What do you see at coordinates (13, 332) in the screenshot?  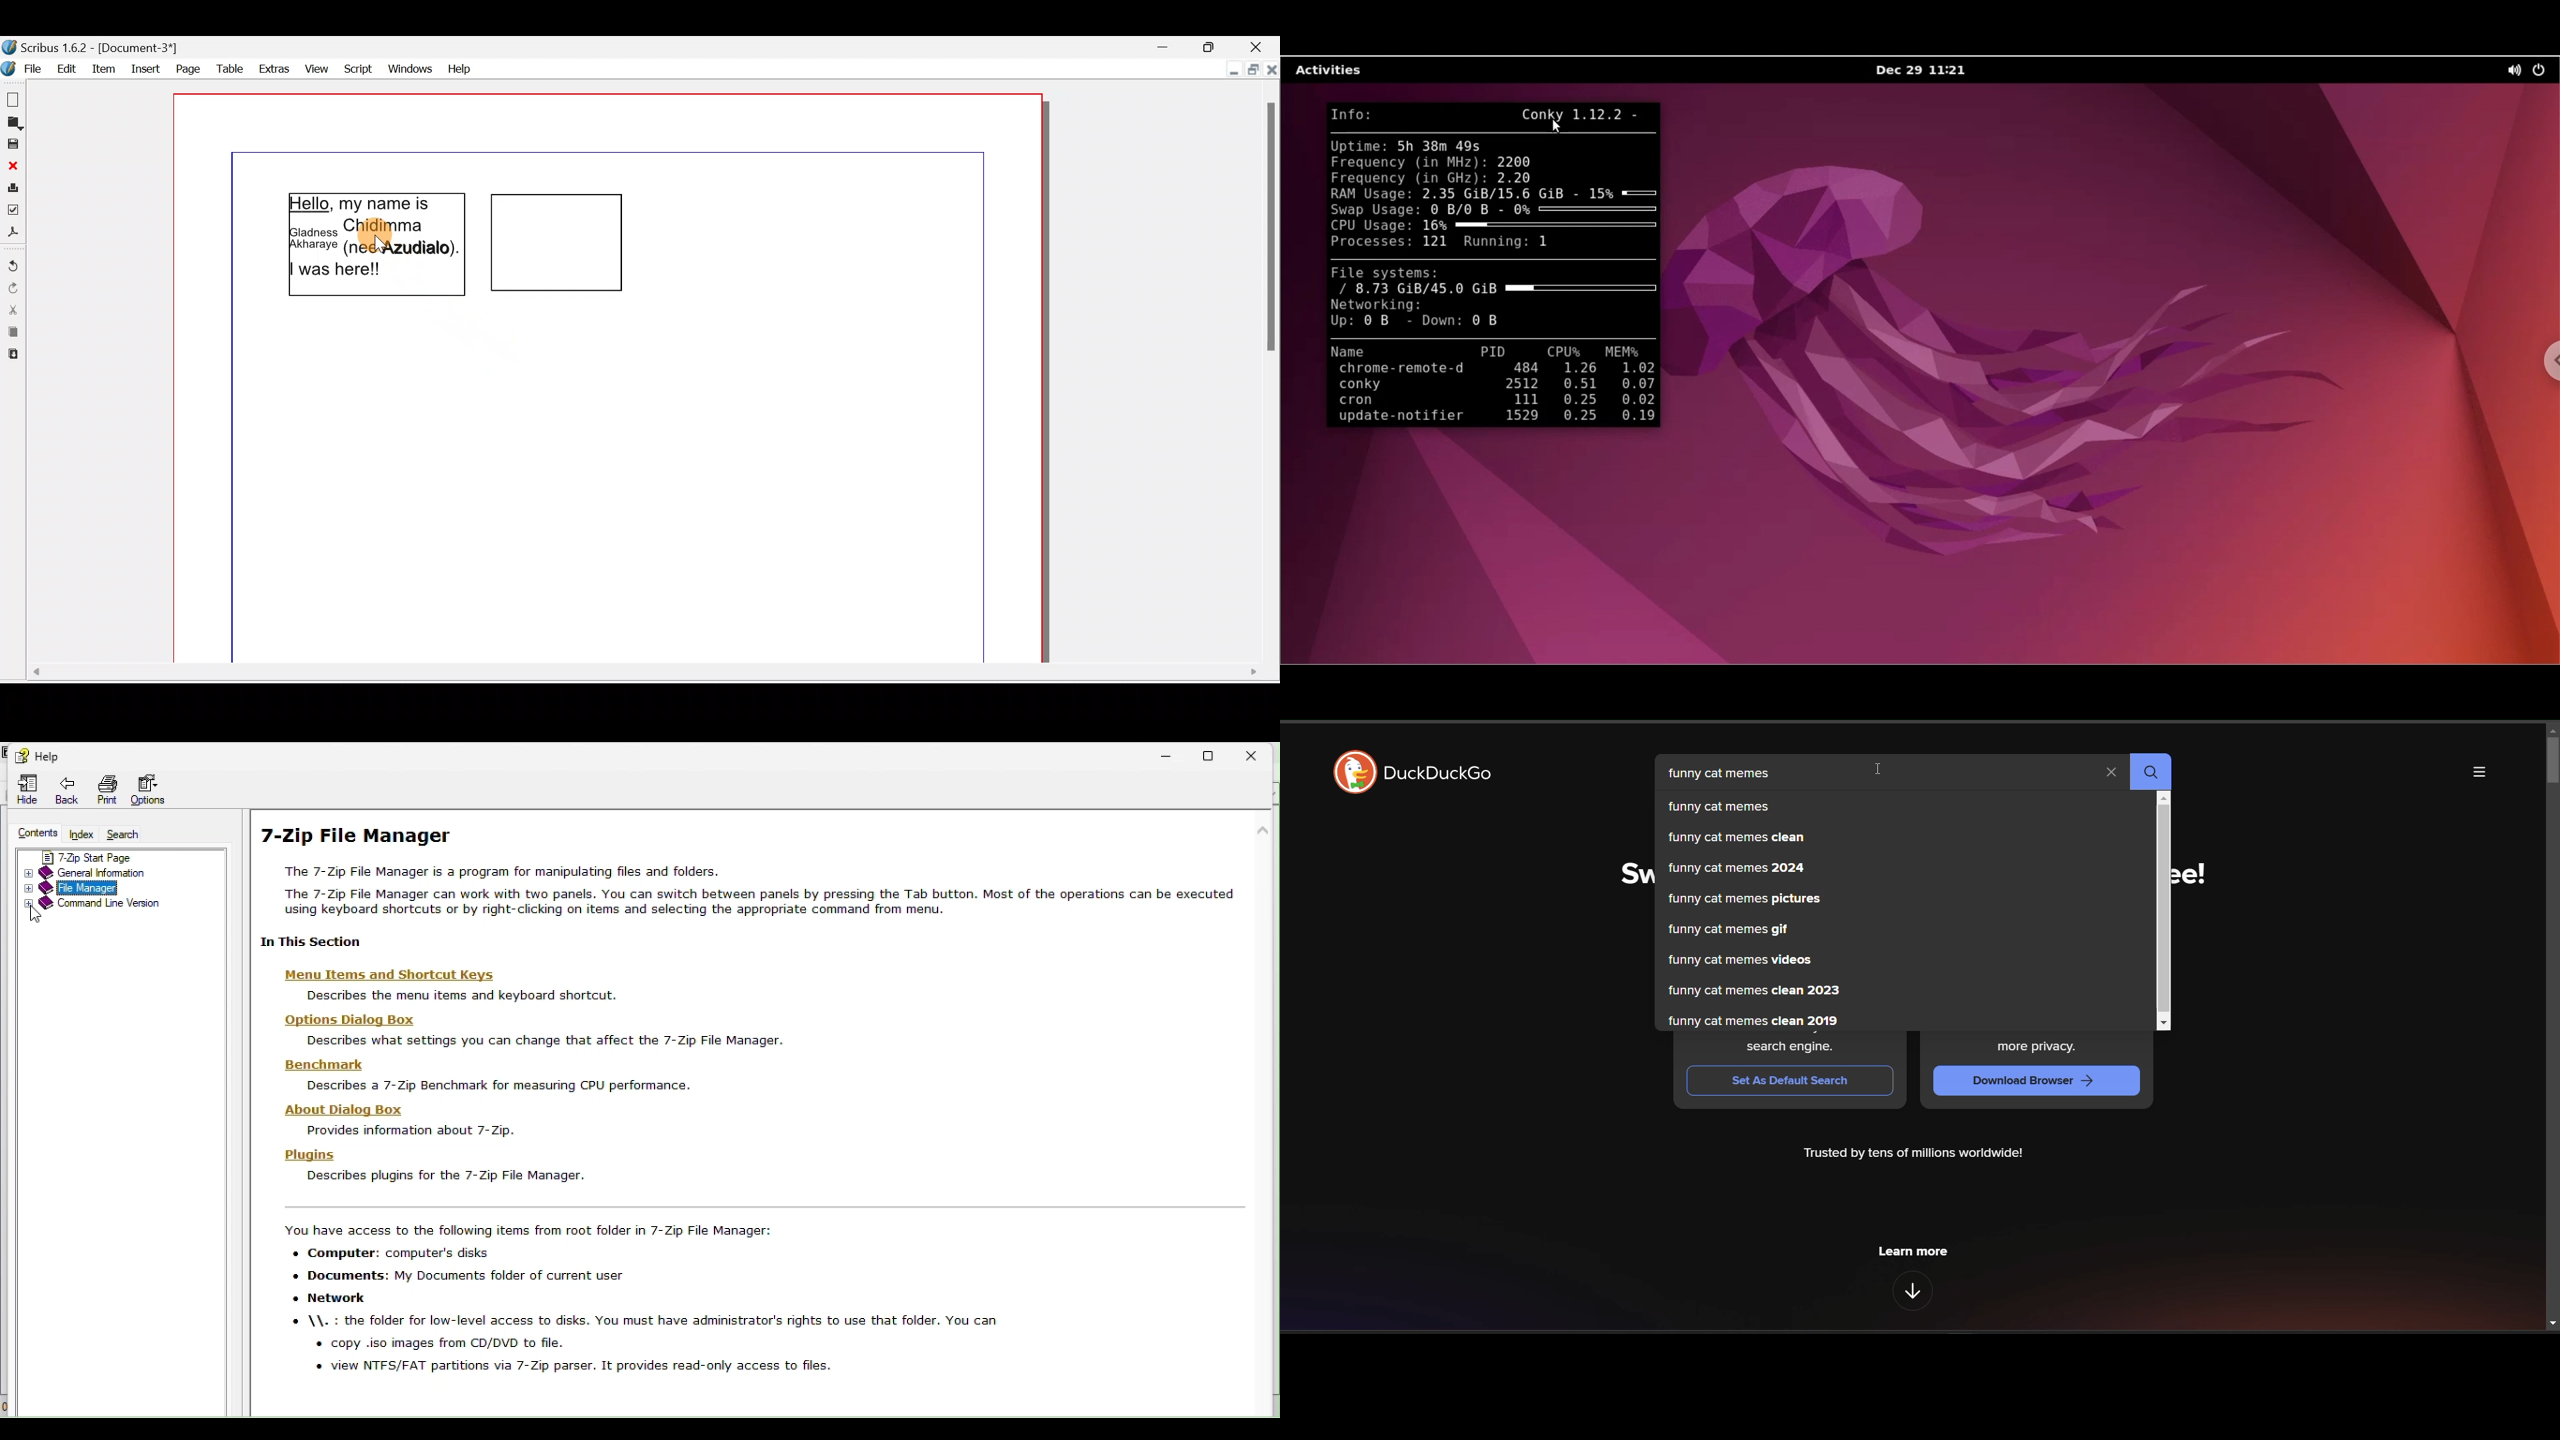 I see `Copy` at bounding box center [13, 332].